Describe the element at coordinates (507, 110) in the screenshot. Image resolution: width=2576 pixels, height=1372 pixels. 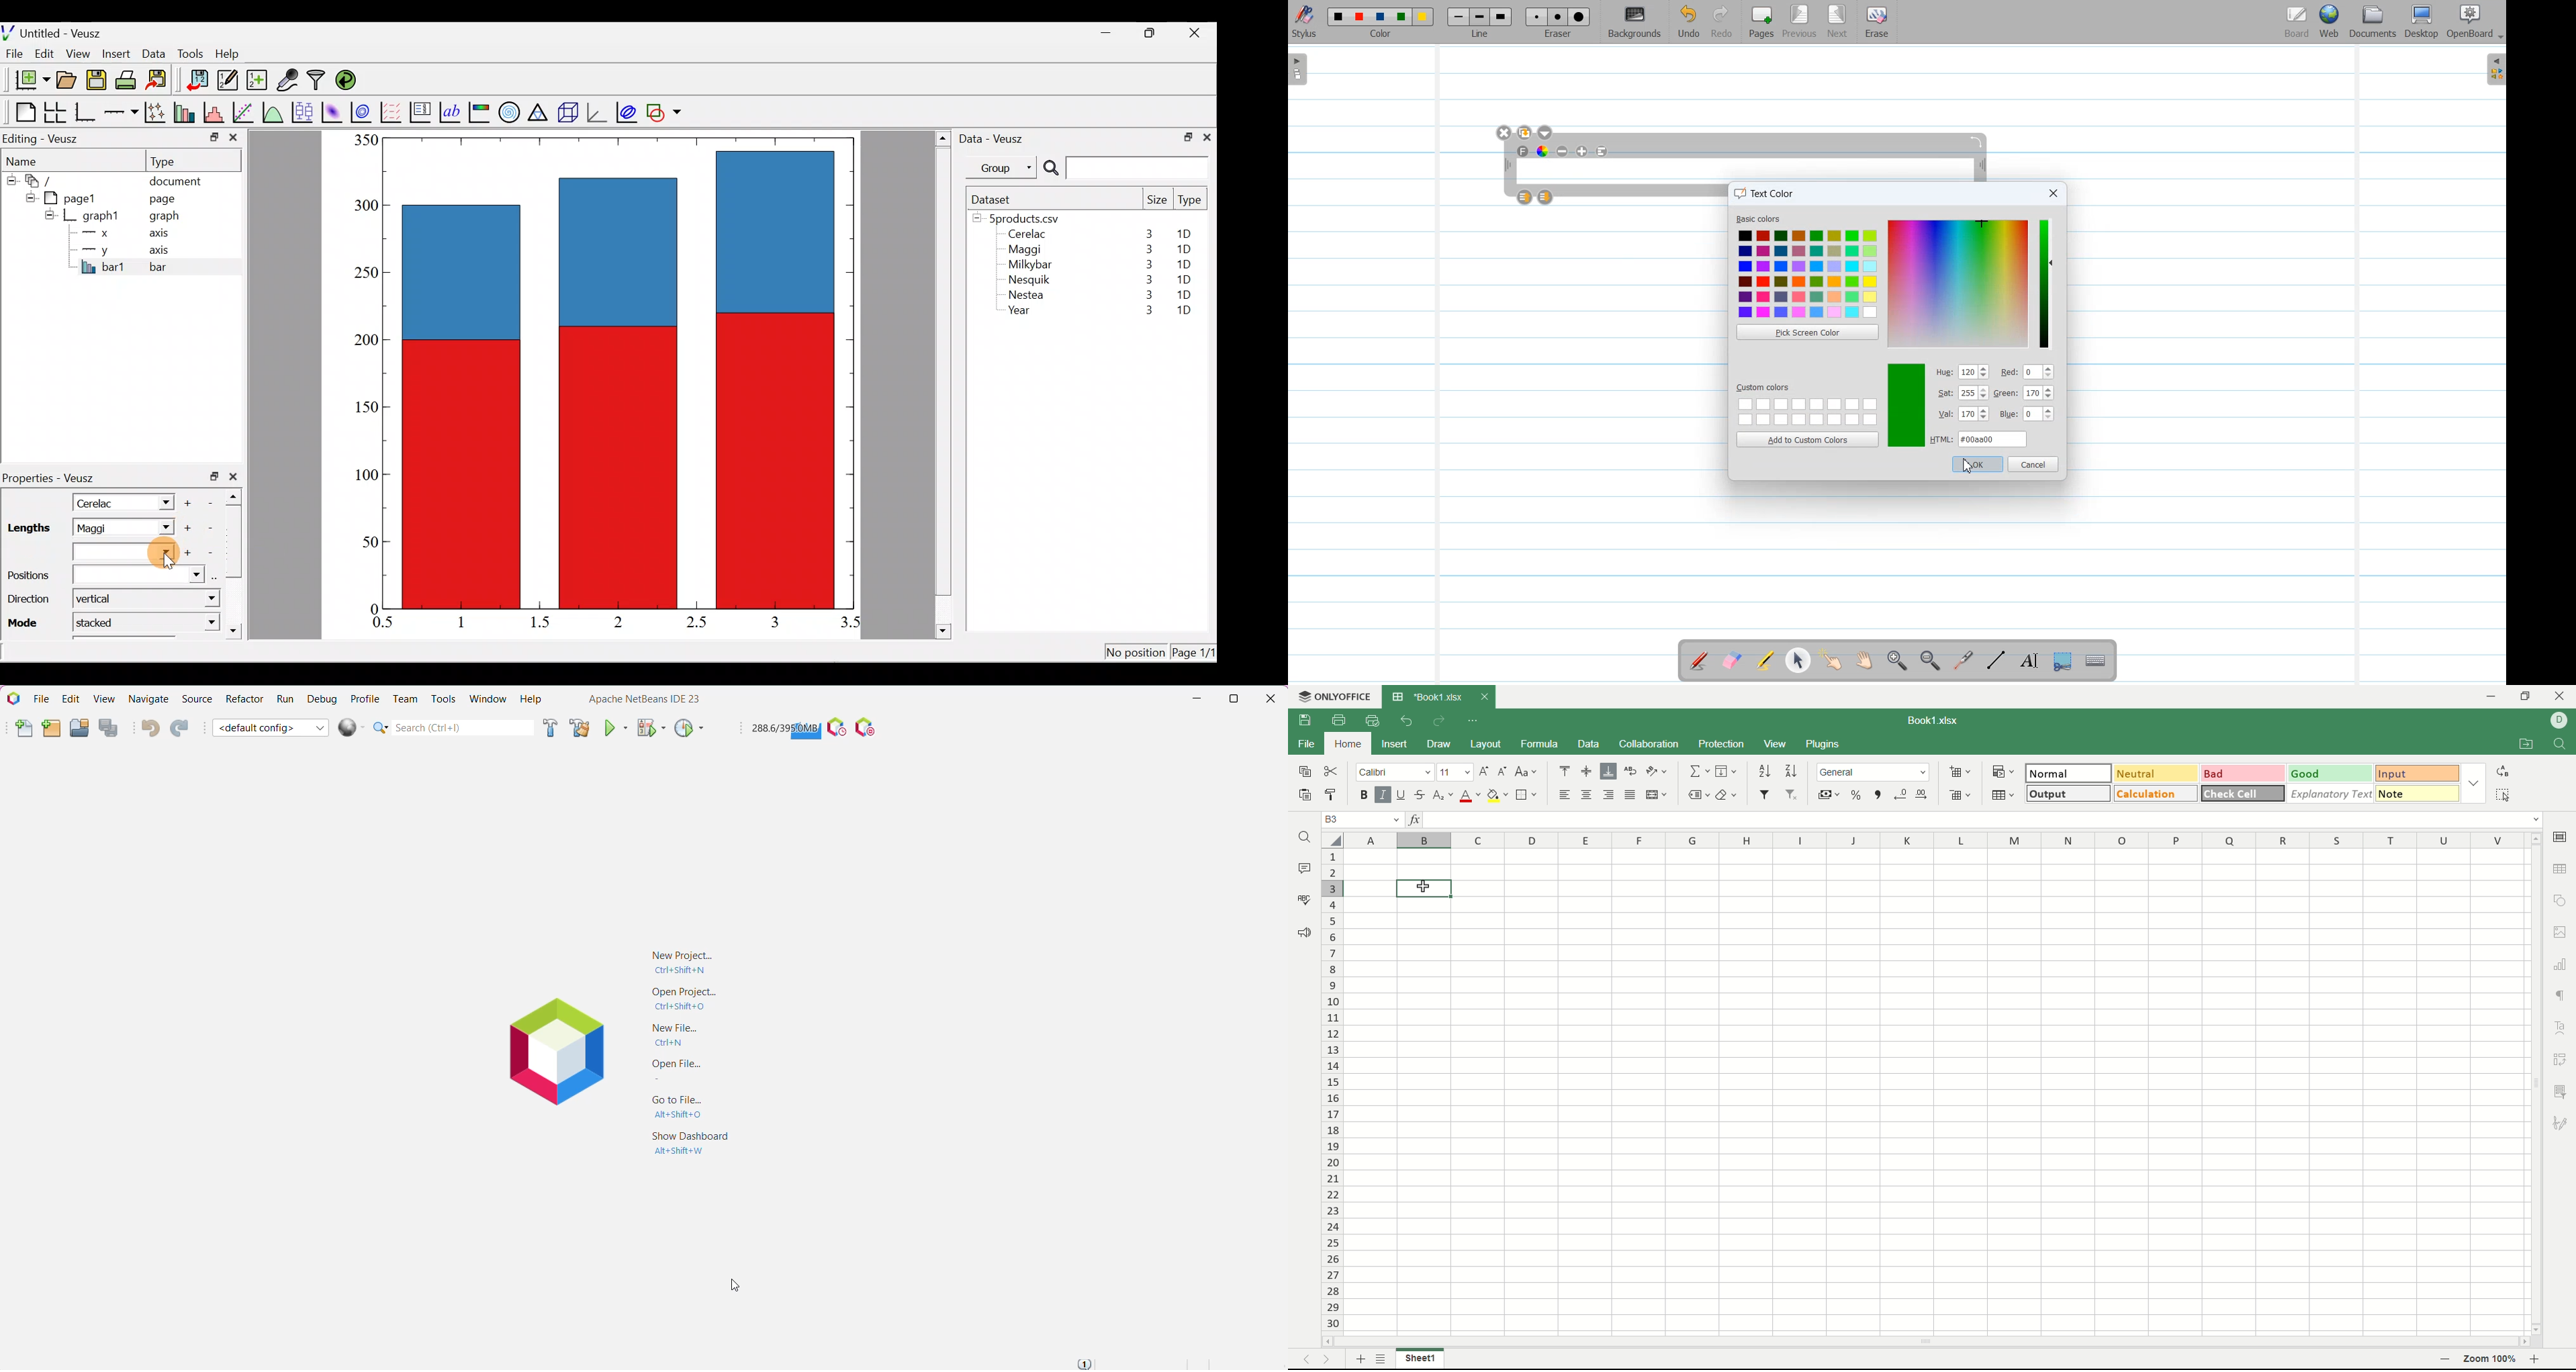
I see `Polar graph` at that location.